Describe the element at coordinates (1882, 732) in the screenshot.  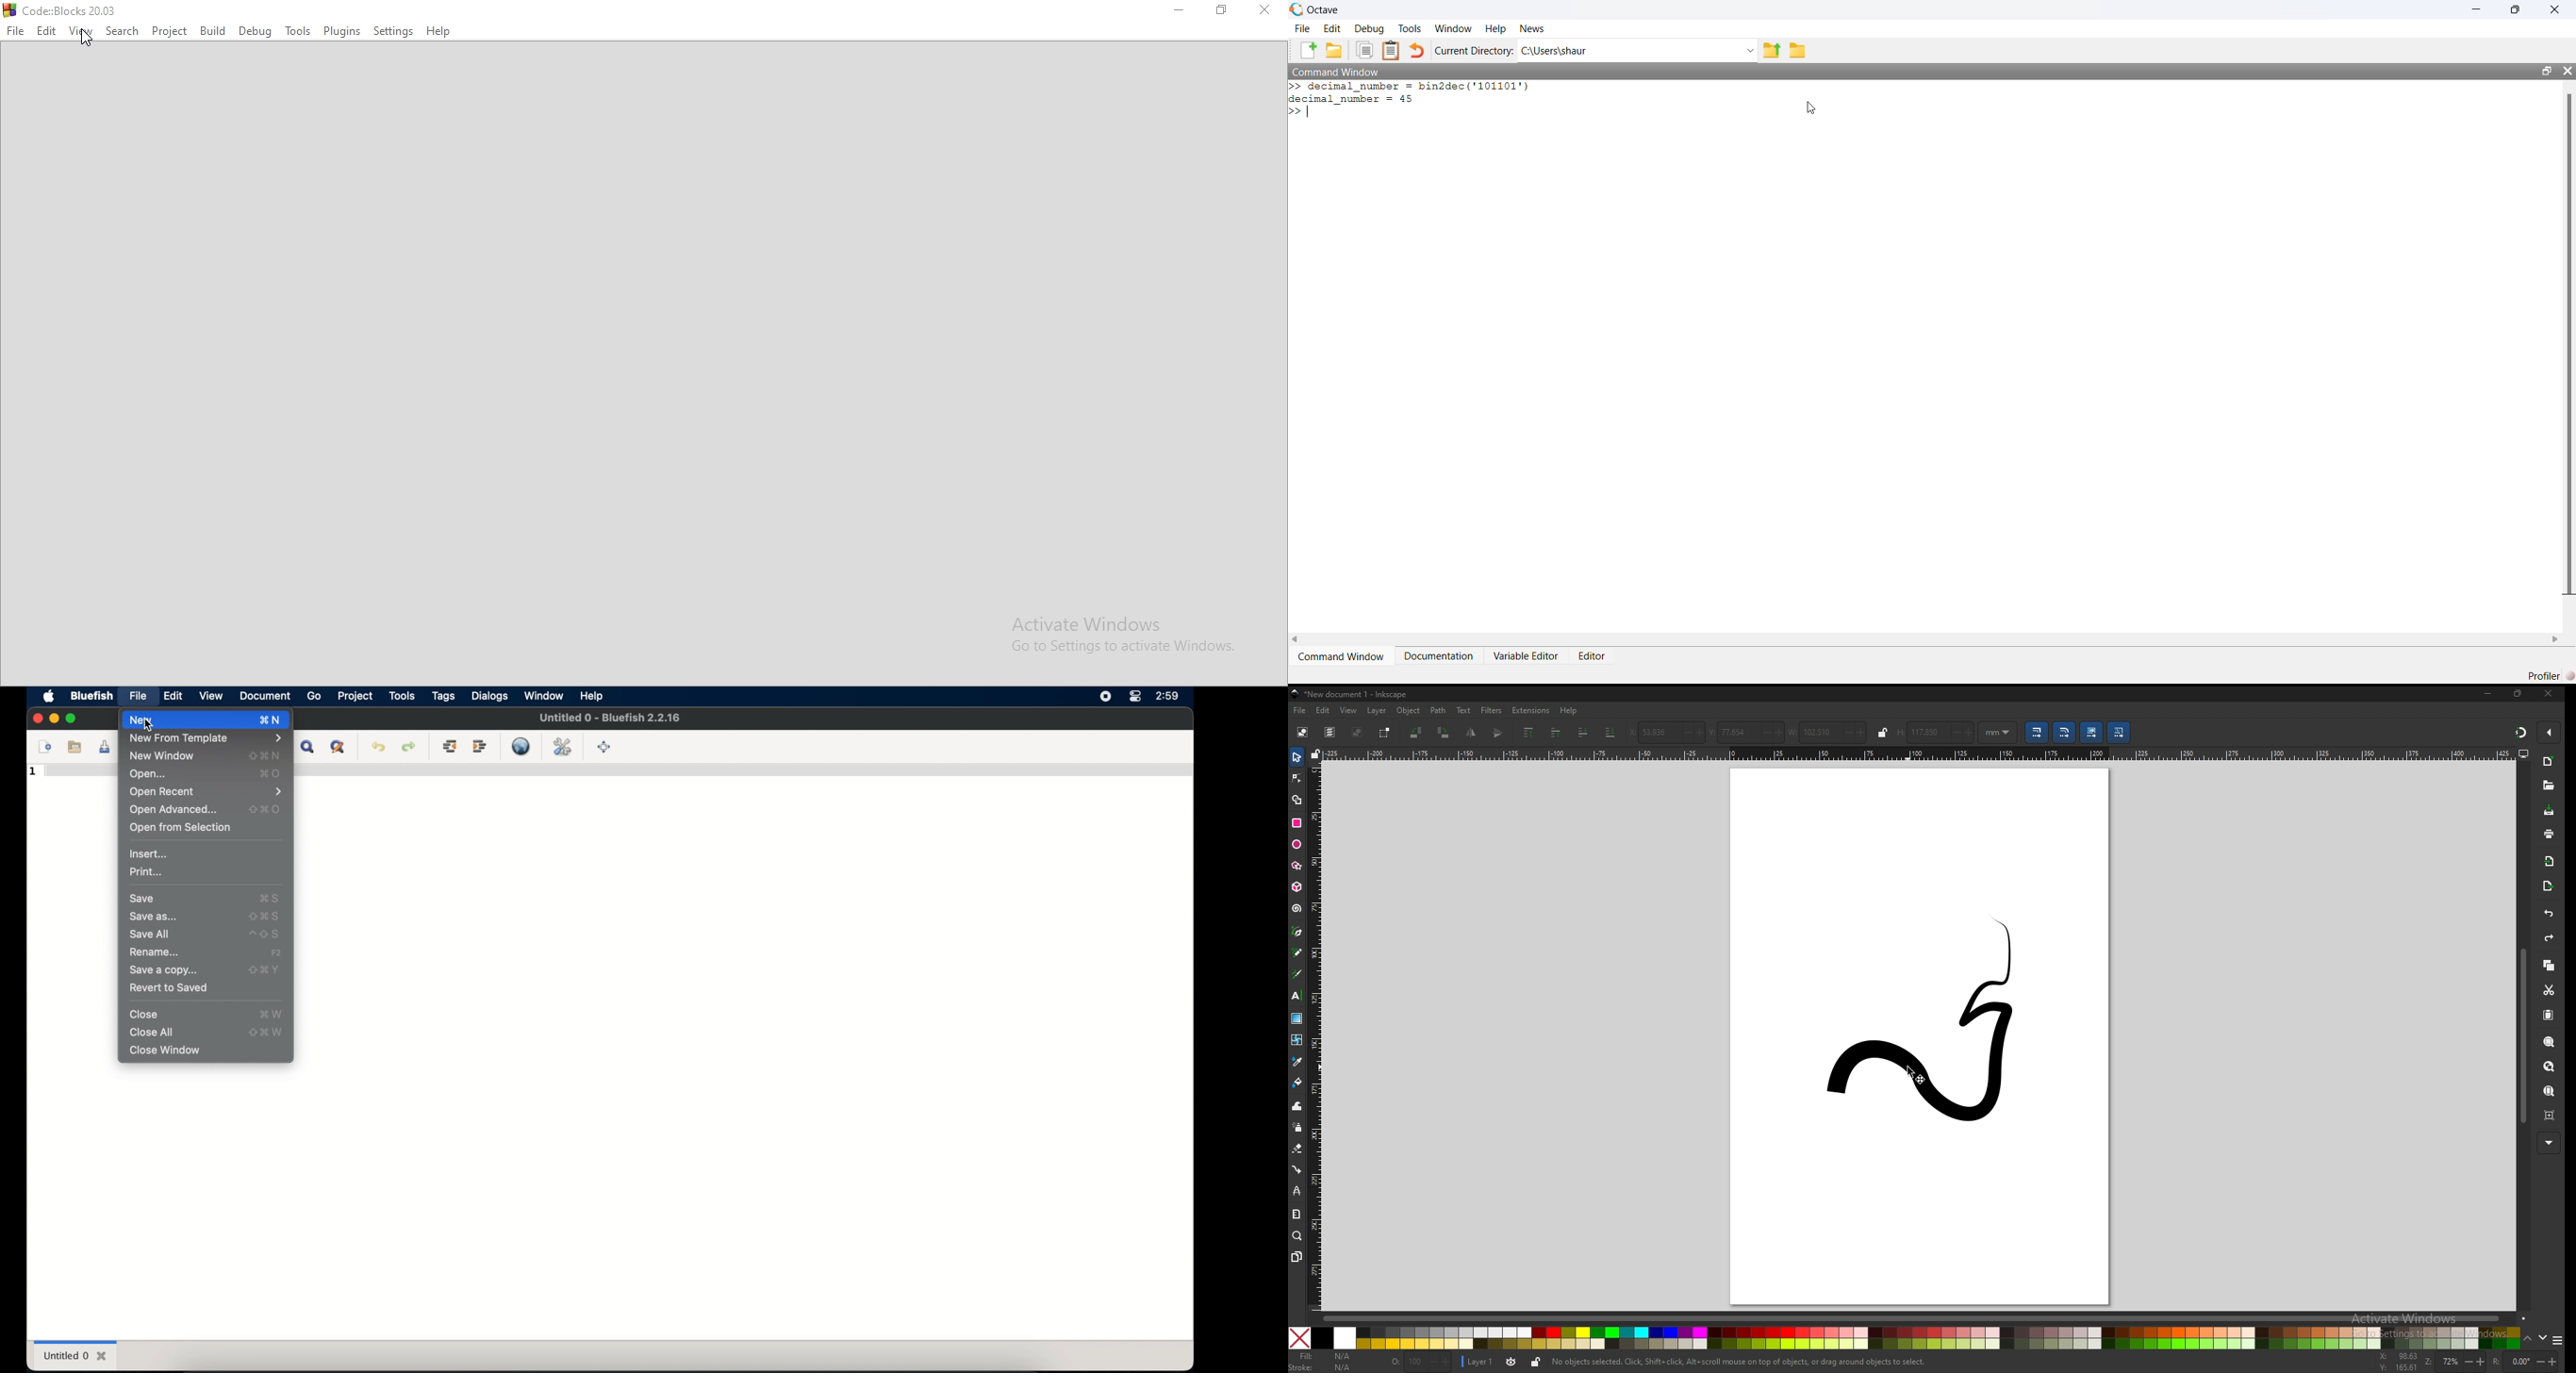
I see `lock` at that location.